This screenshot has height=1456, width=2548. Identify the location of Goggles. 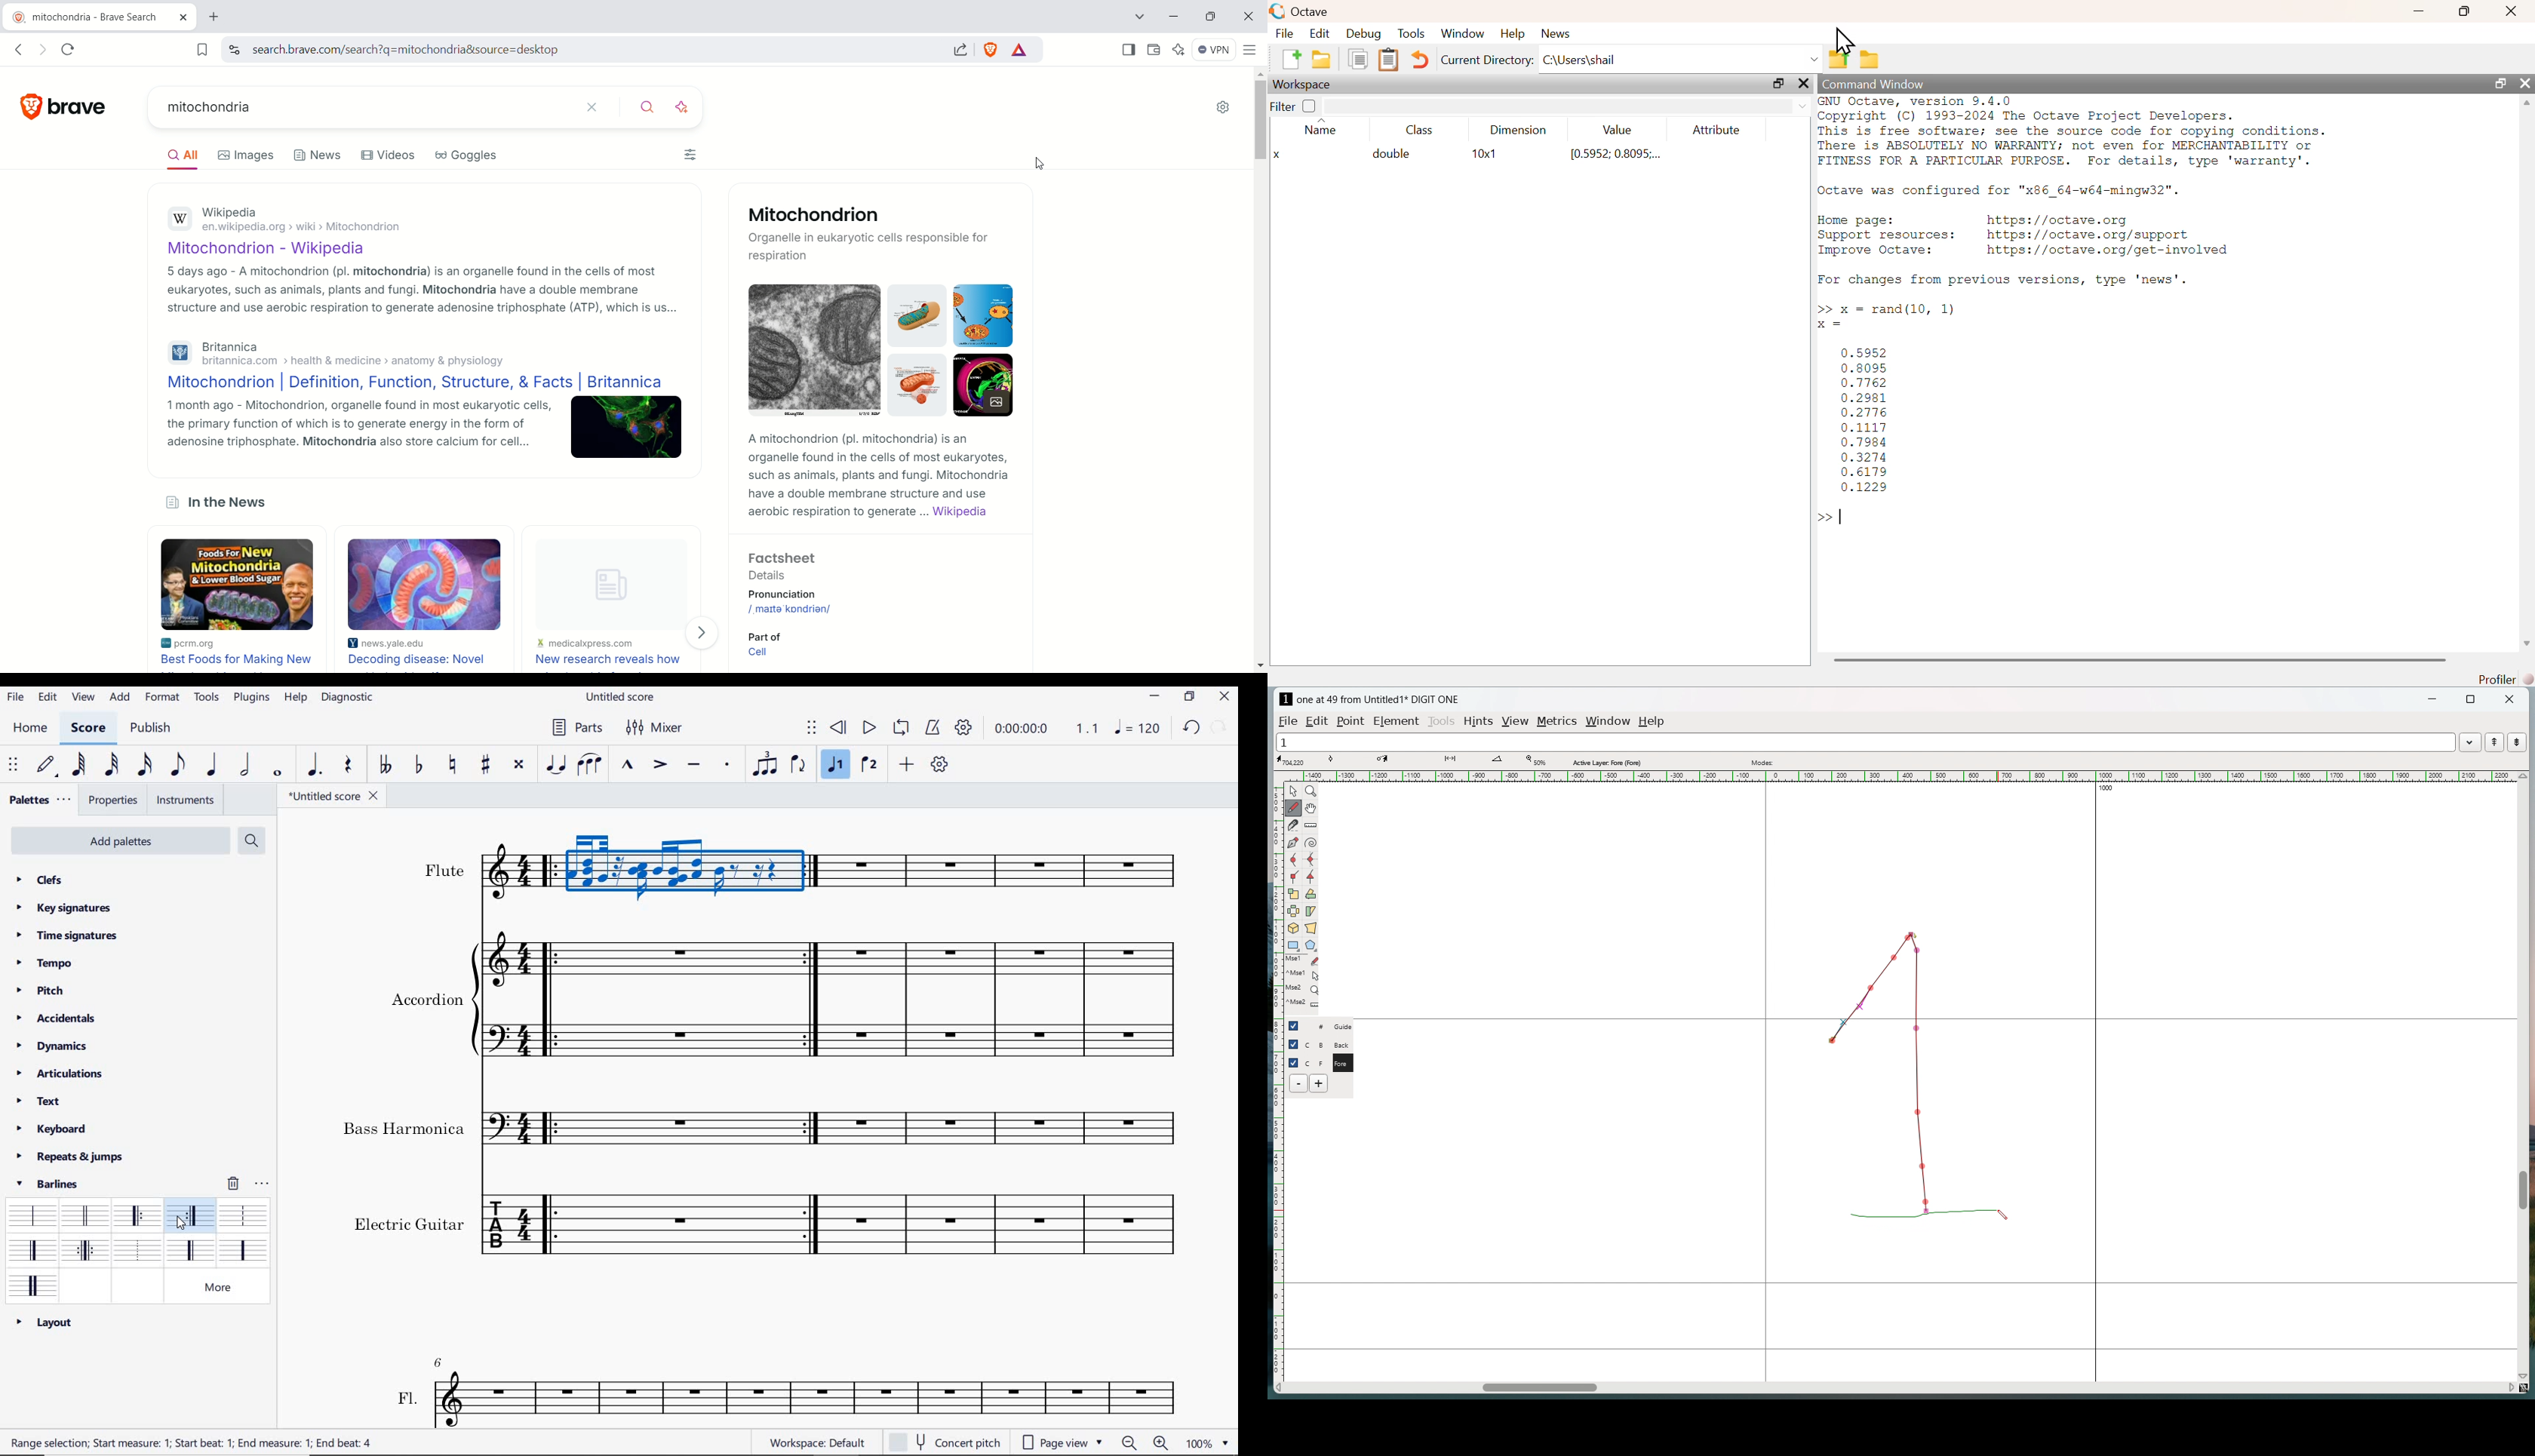
(469, 157).